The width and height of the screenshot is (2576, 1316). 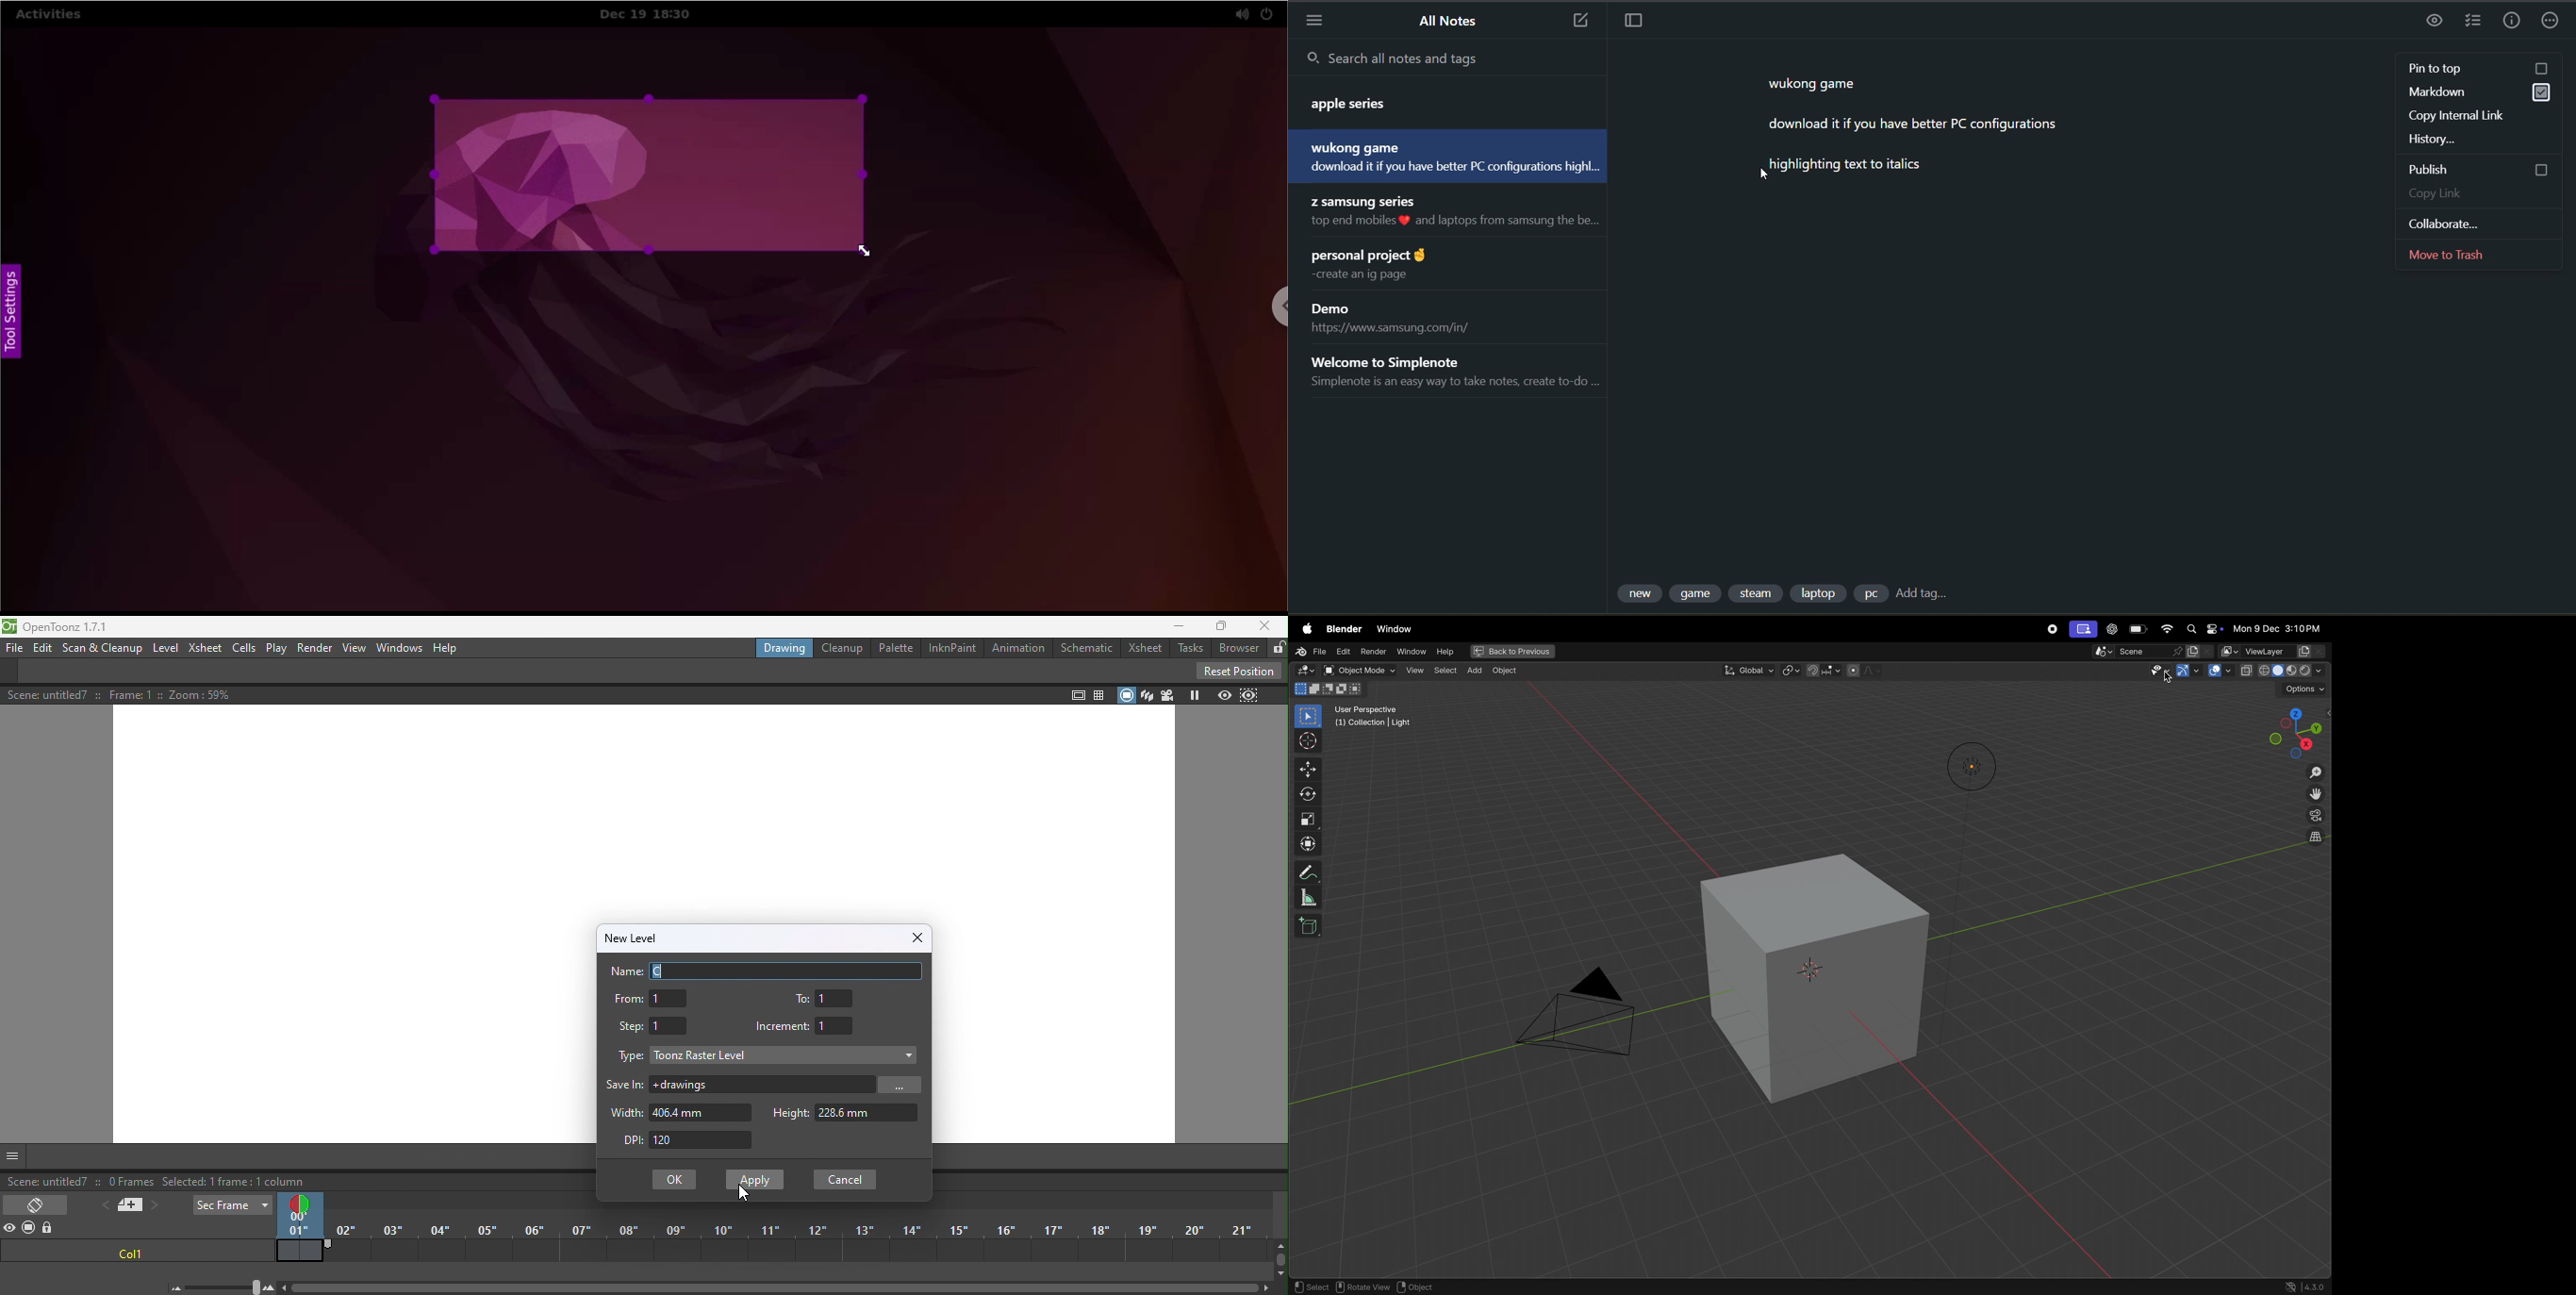 What do you see at coordinates (1311, 925) in the screenshot?
I see `add 3d cube` at bounding box center [1311, 925].